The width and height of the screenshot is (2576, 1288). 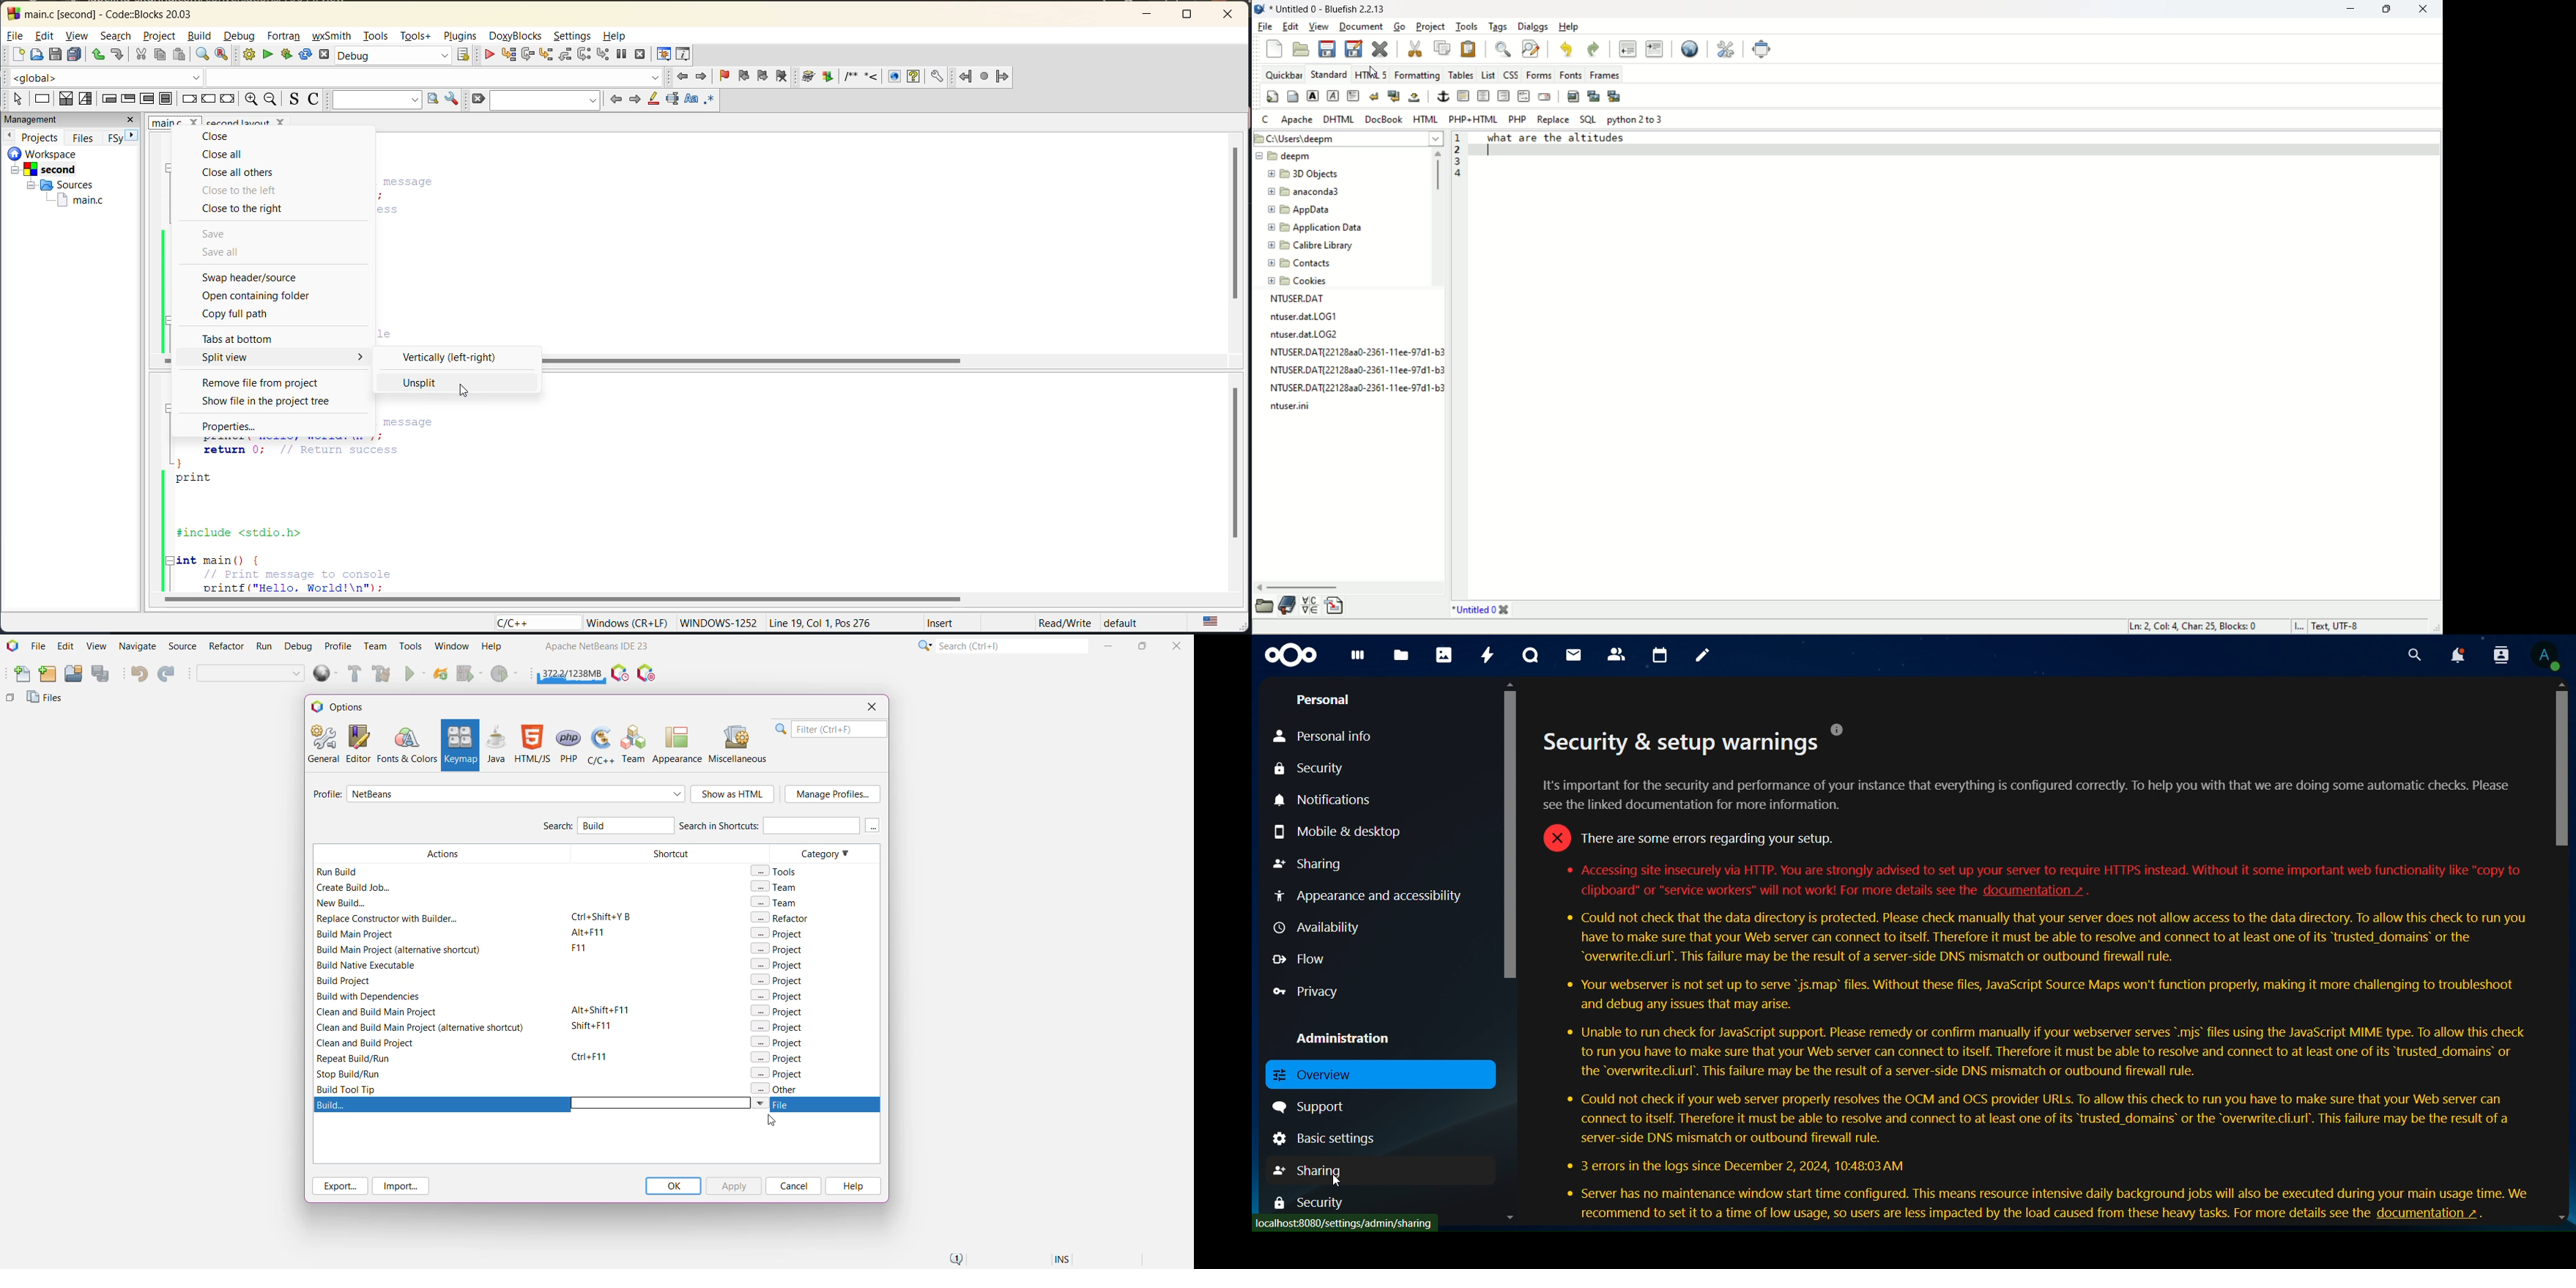 I want to click on return  instruction, so click(x=229, y=99).